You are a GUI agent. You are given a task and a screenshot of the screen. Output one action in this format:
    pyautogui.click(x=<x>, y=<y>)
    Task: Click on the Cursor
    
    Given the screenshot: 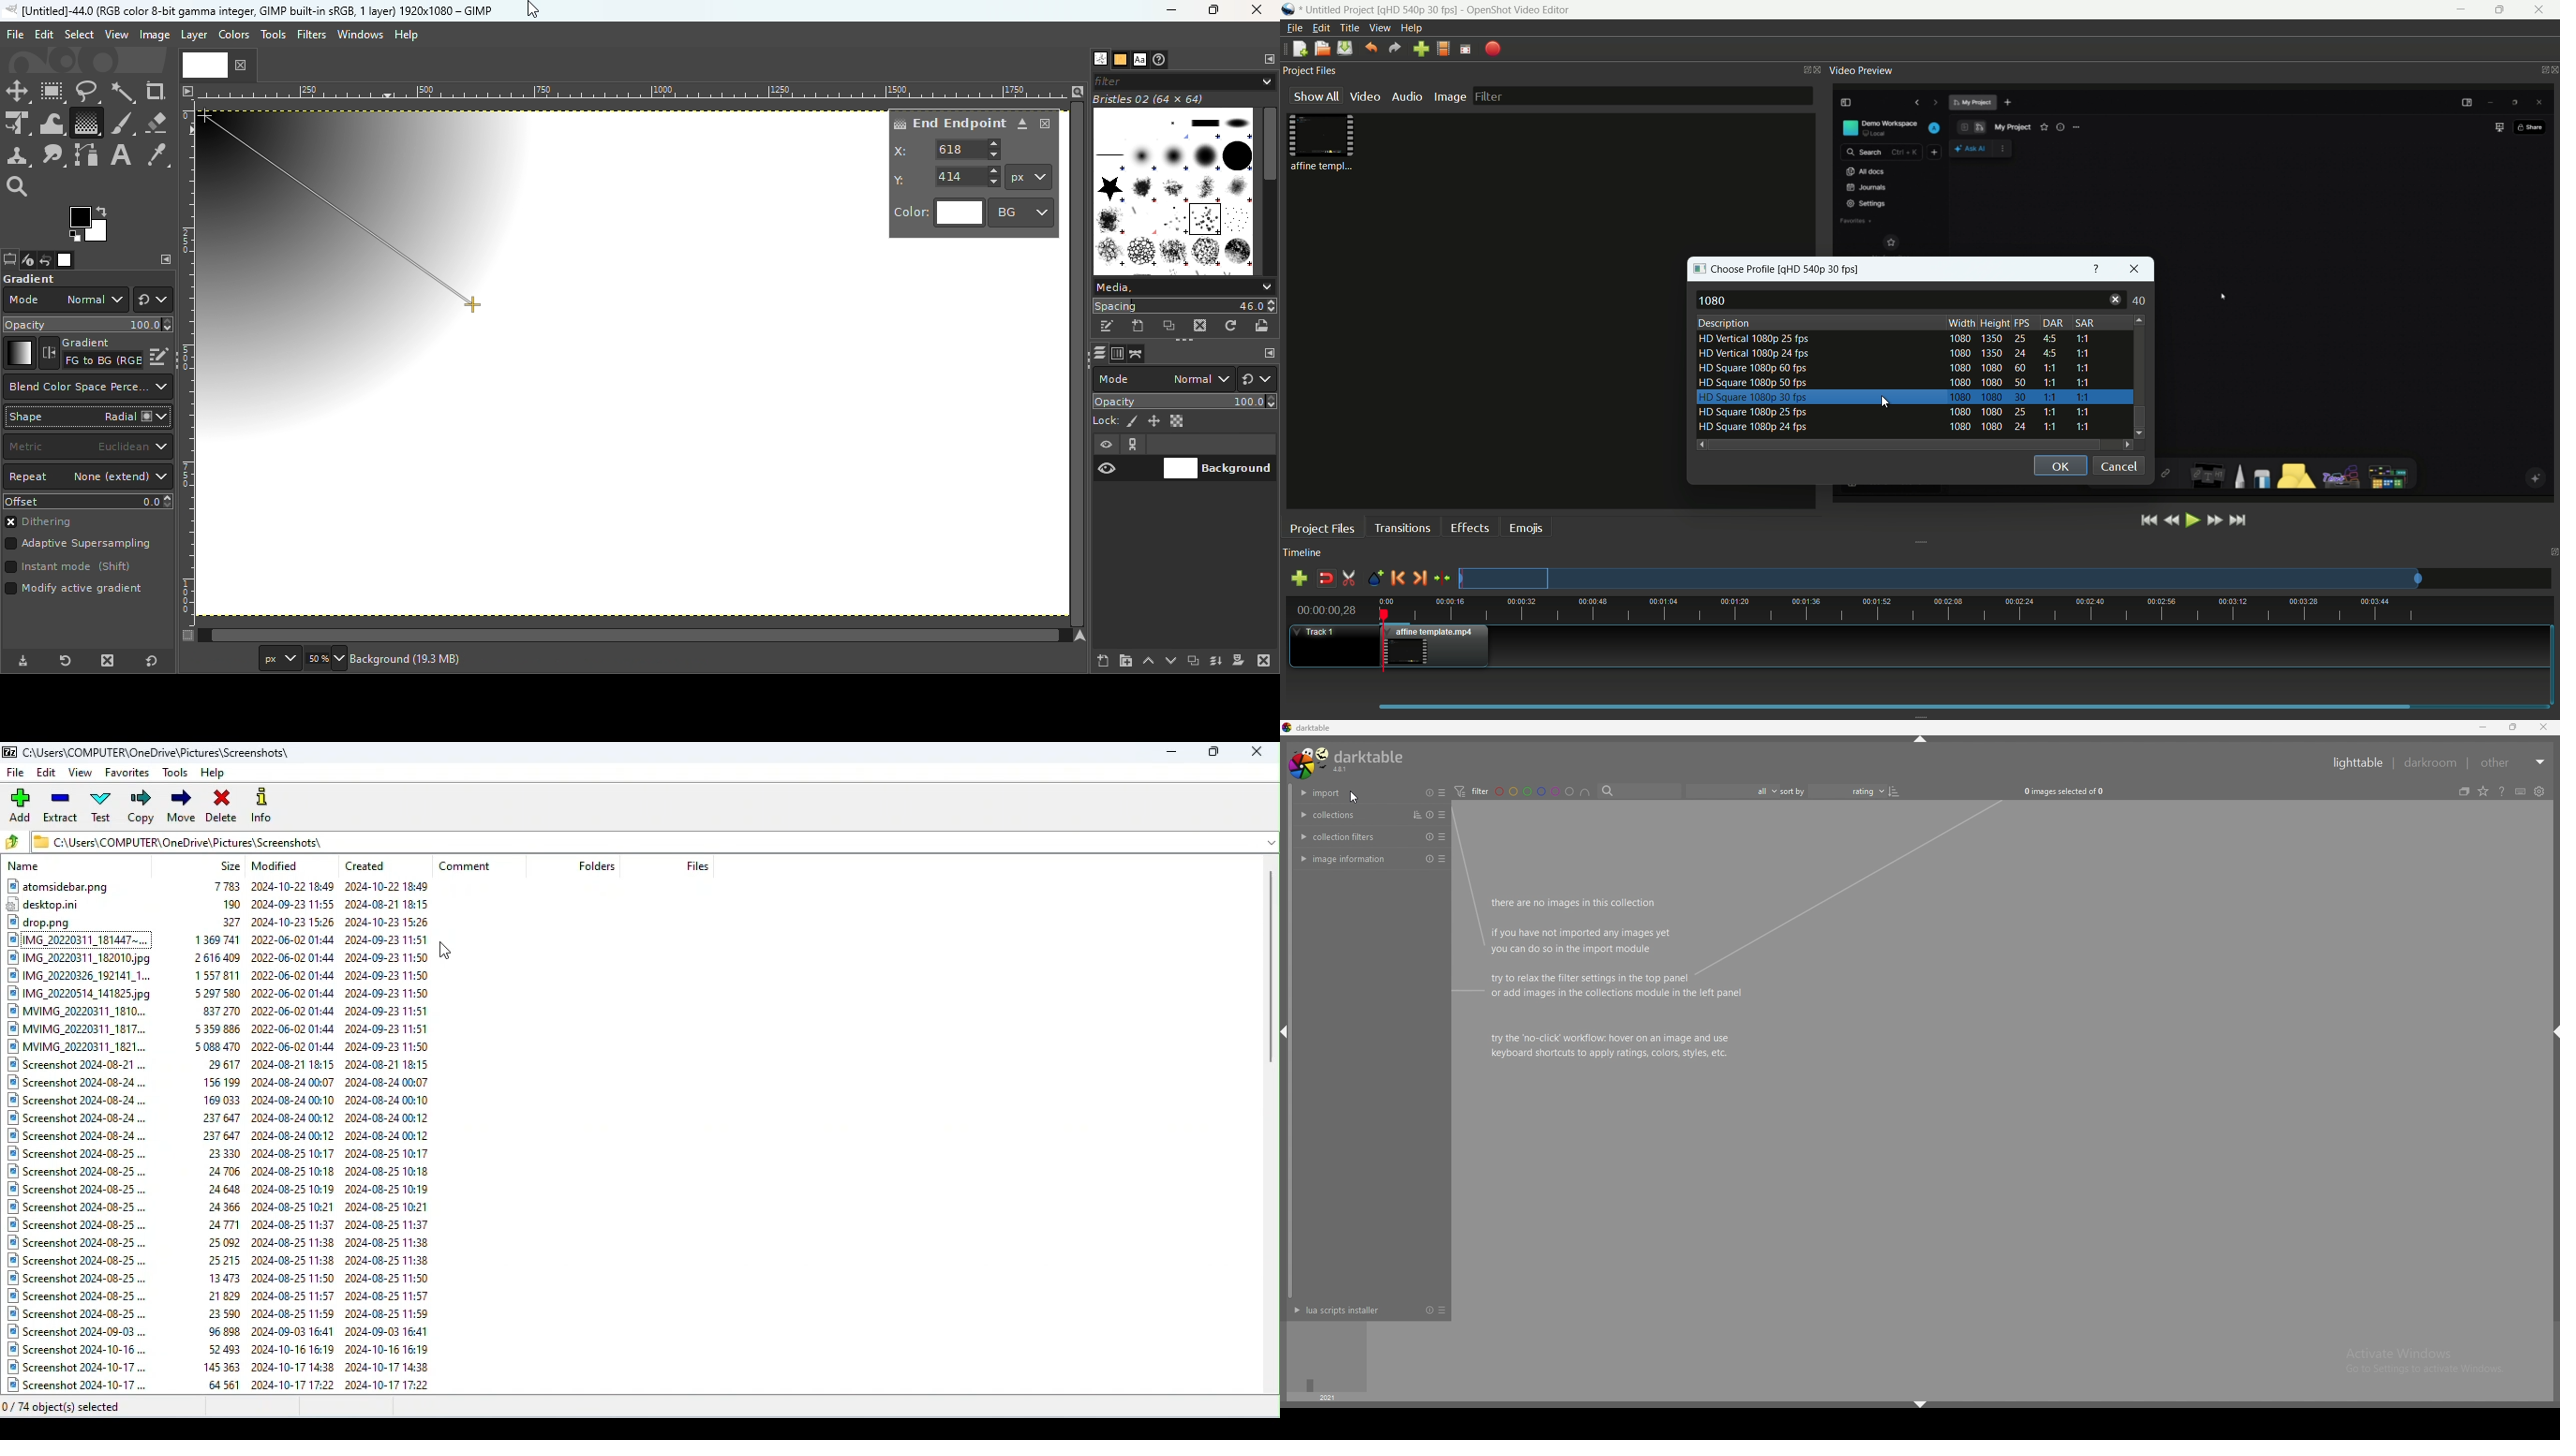 What is the action you would take?
    pyautogui.click(x=449, y=957)
    